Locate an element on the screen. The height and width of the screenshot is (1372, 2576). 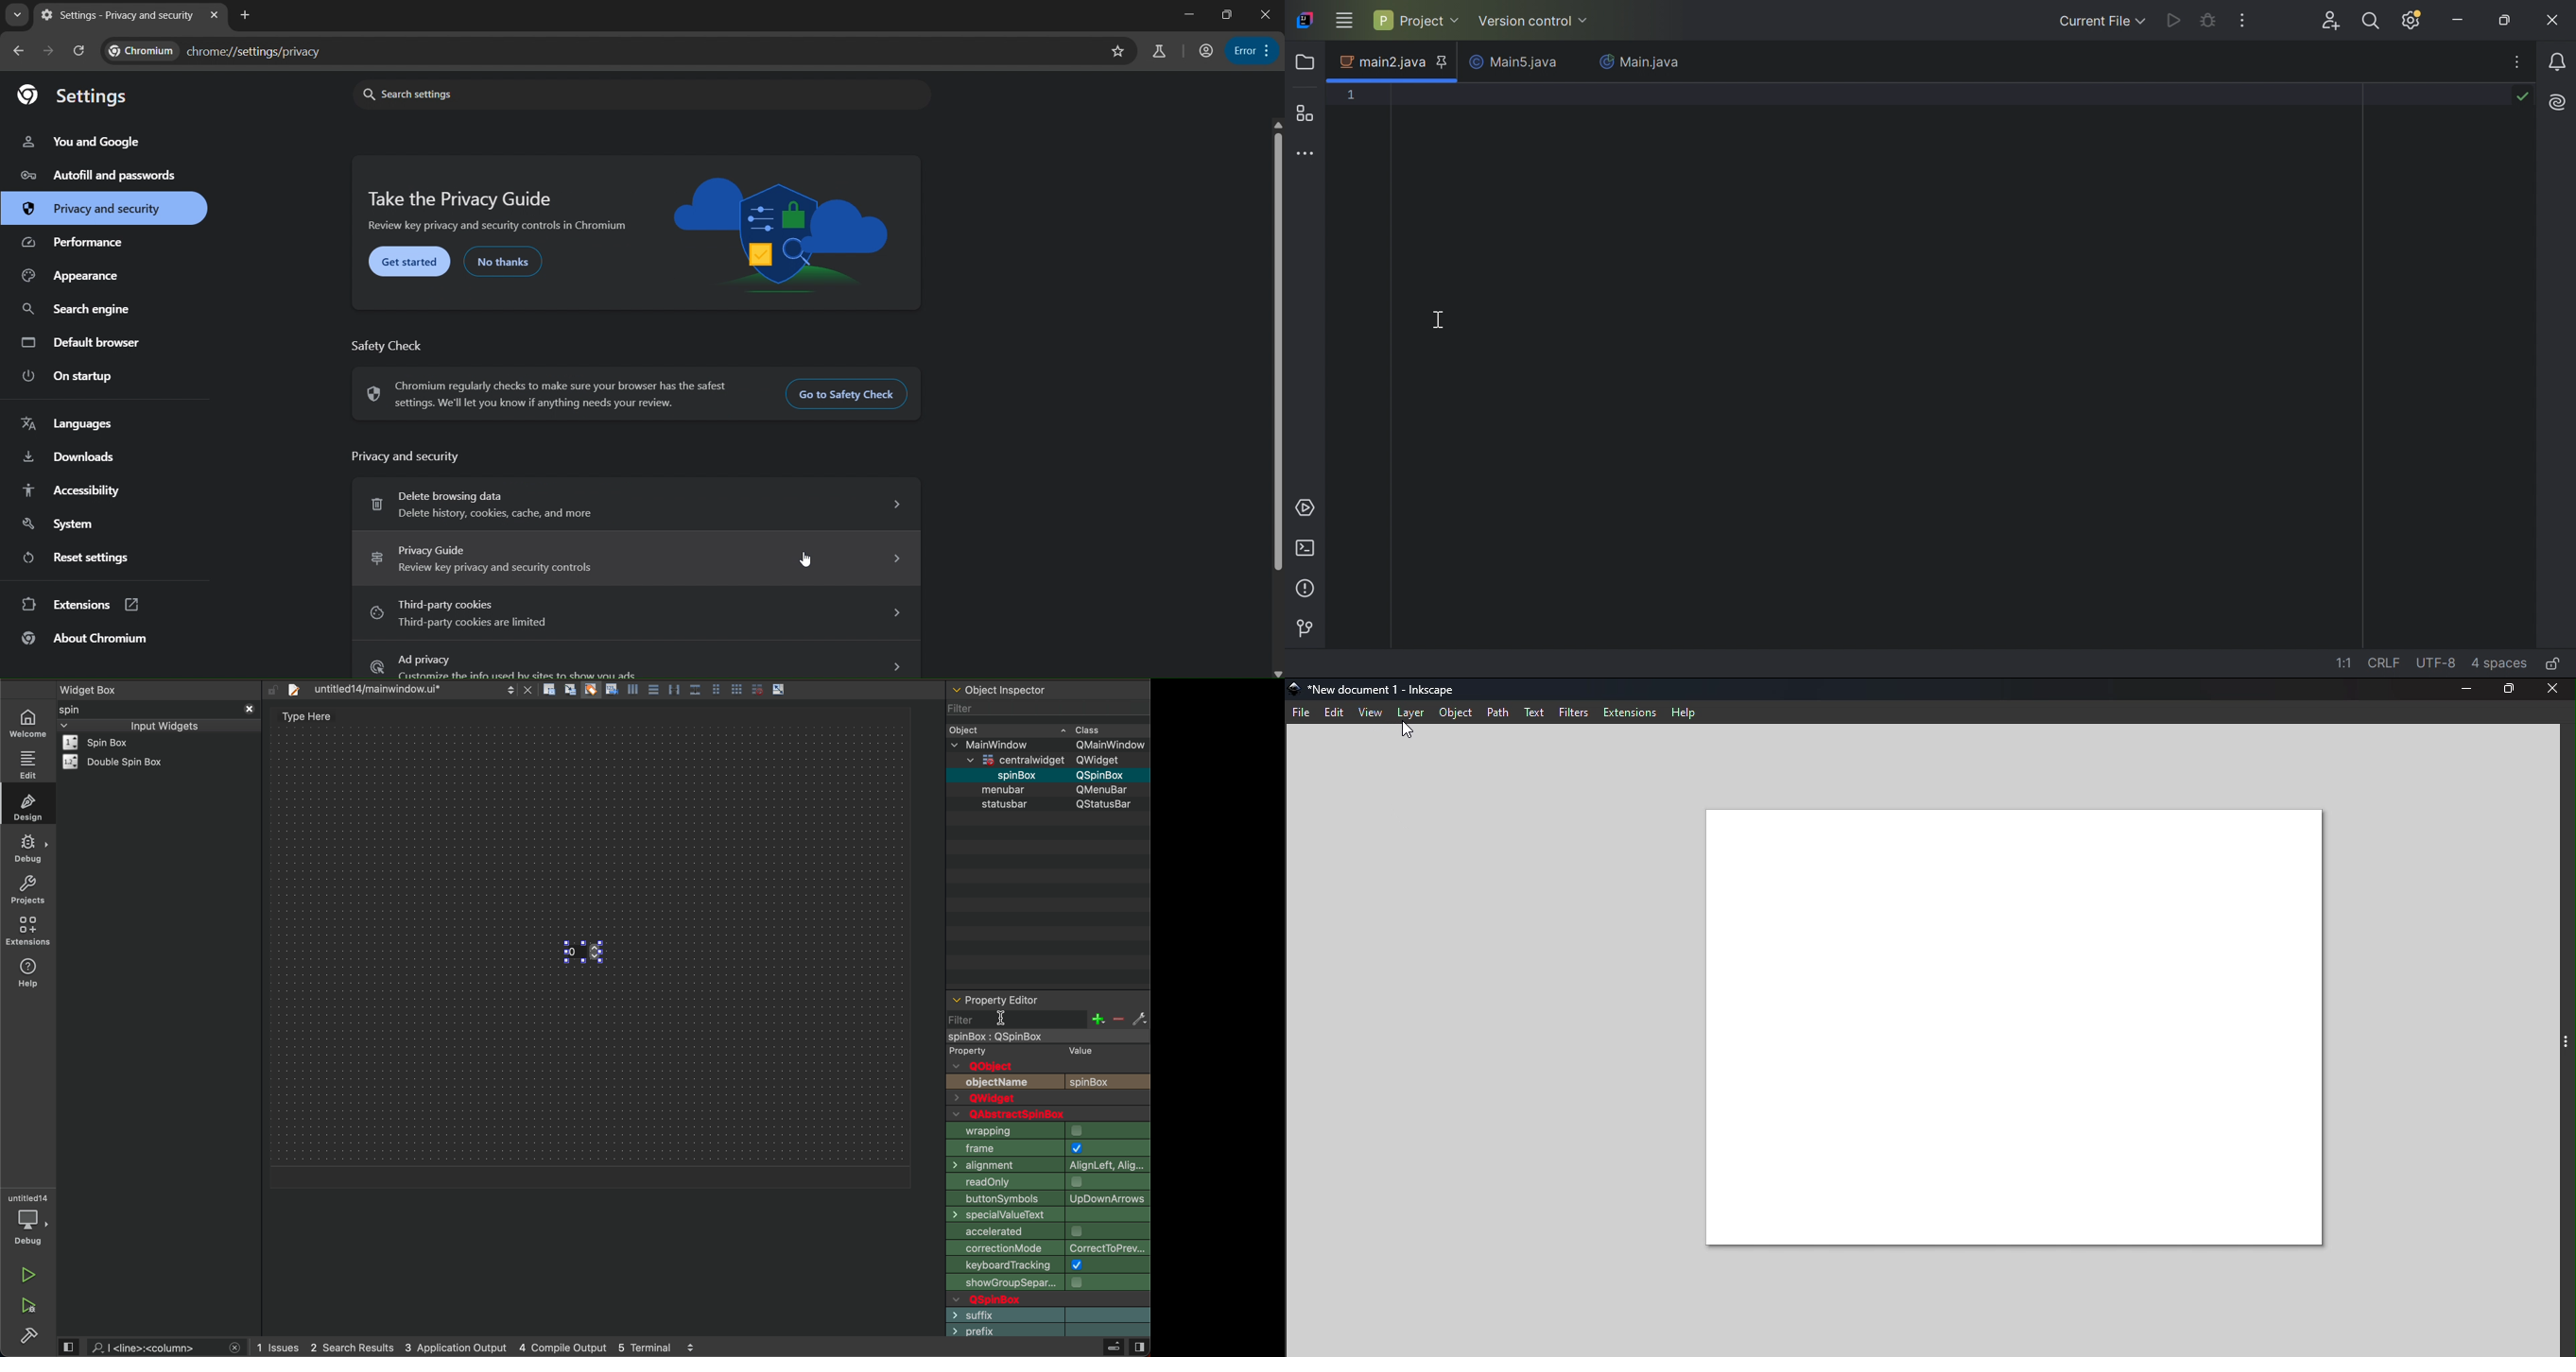
object is located at coordinates (1007, 789).